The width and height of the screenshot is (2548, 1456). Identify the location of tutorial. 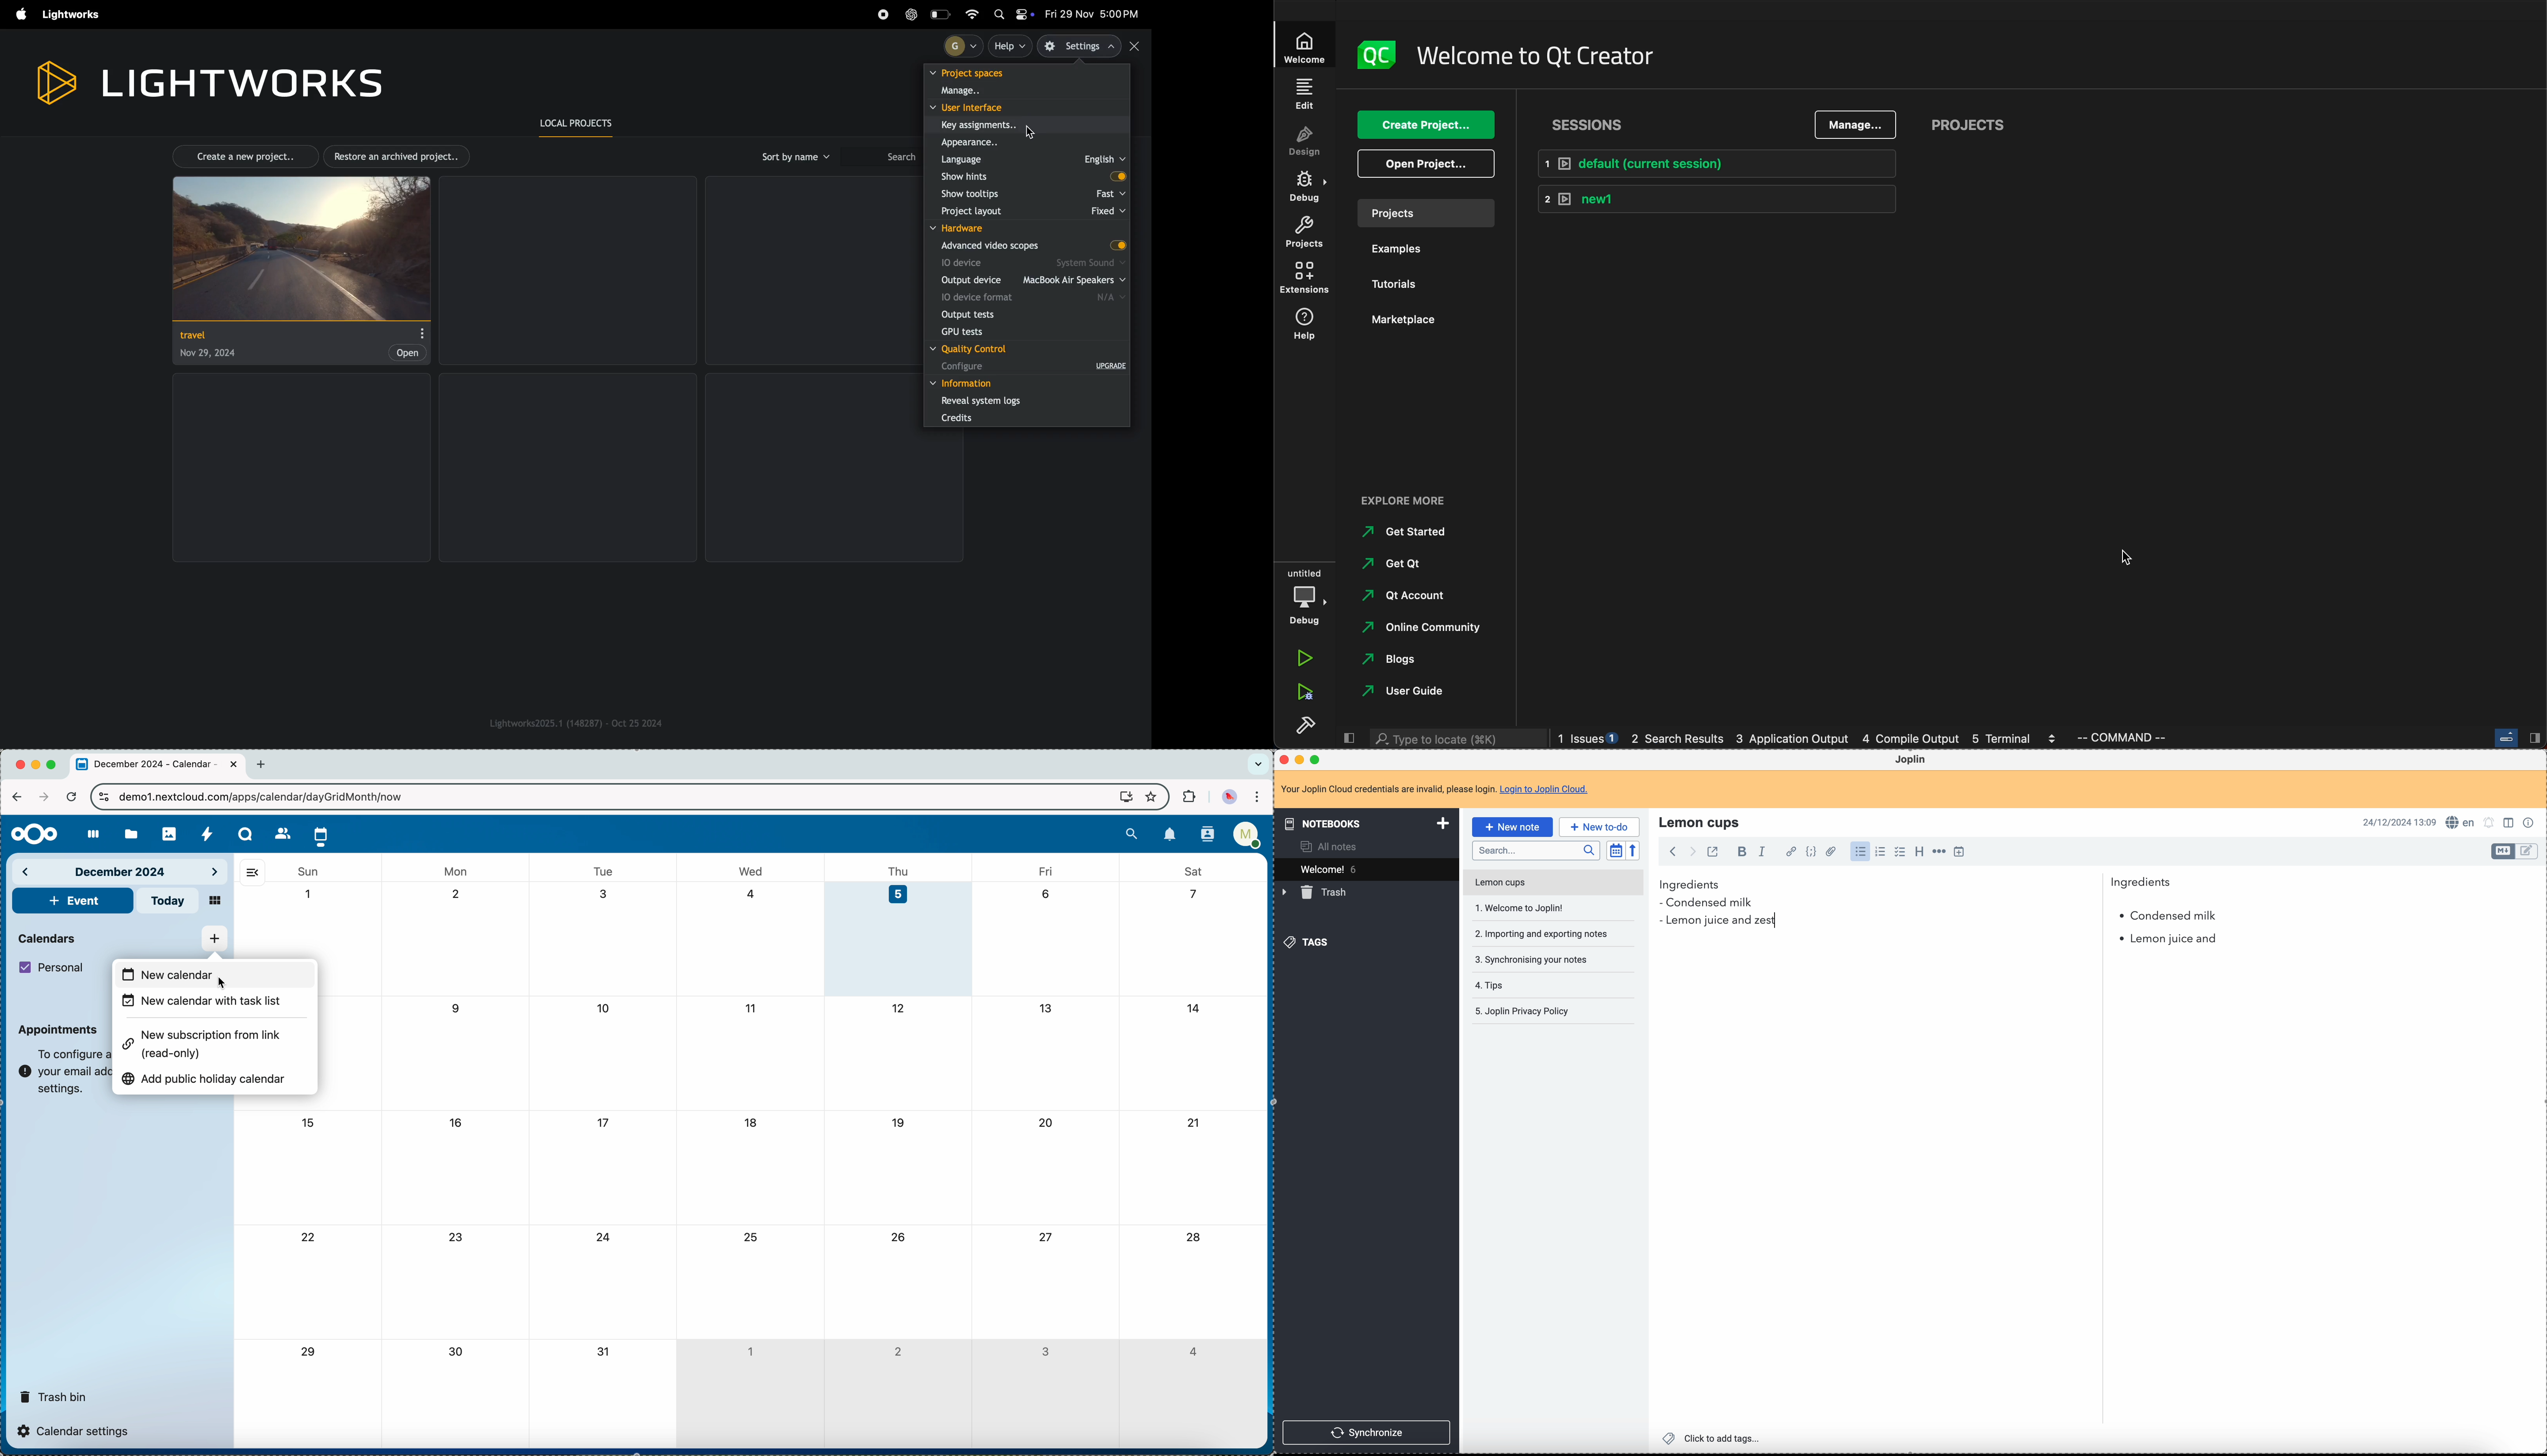
(1397, 283).